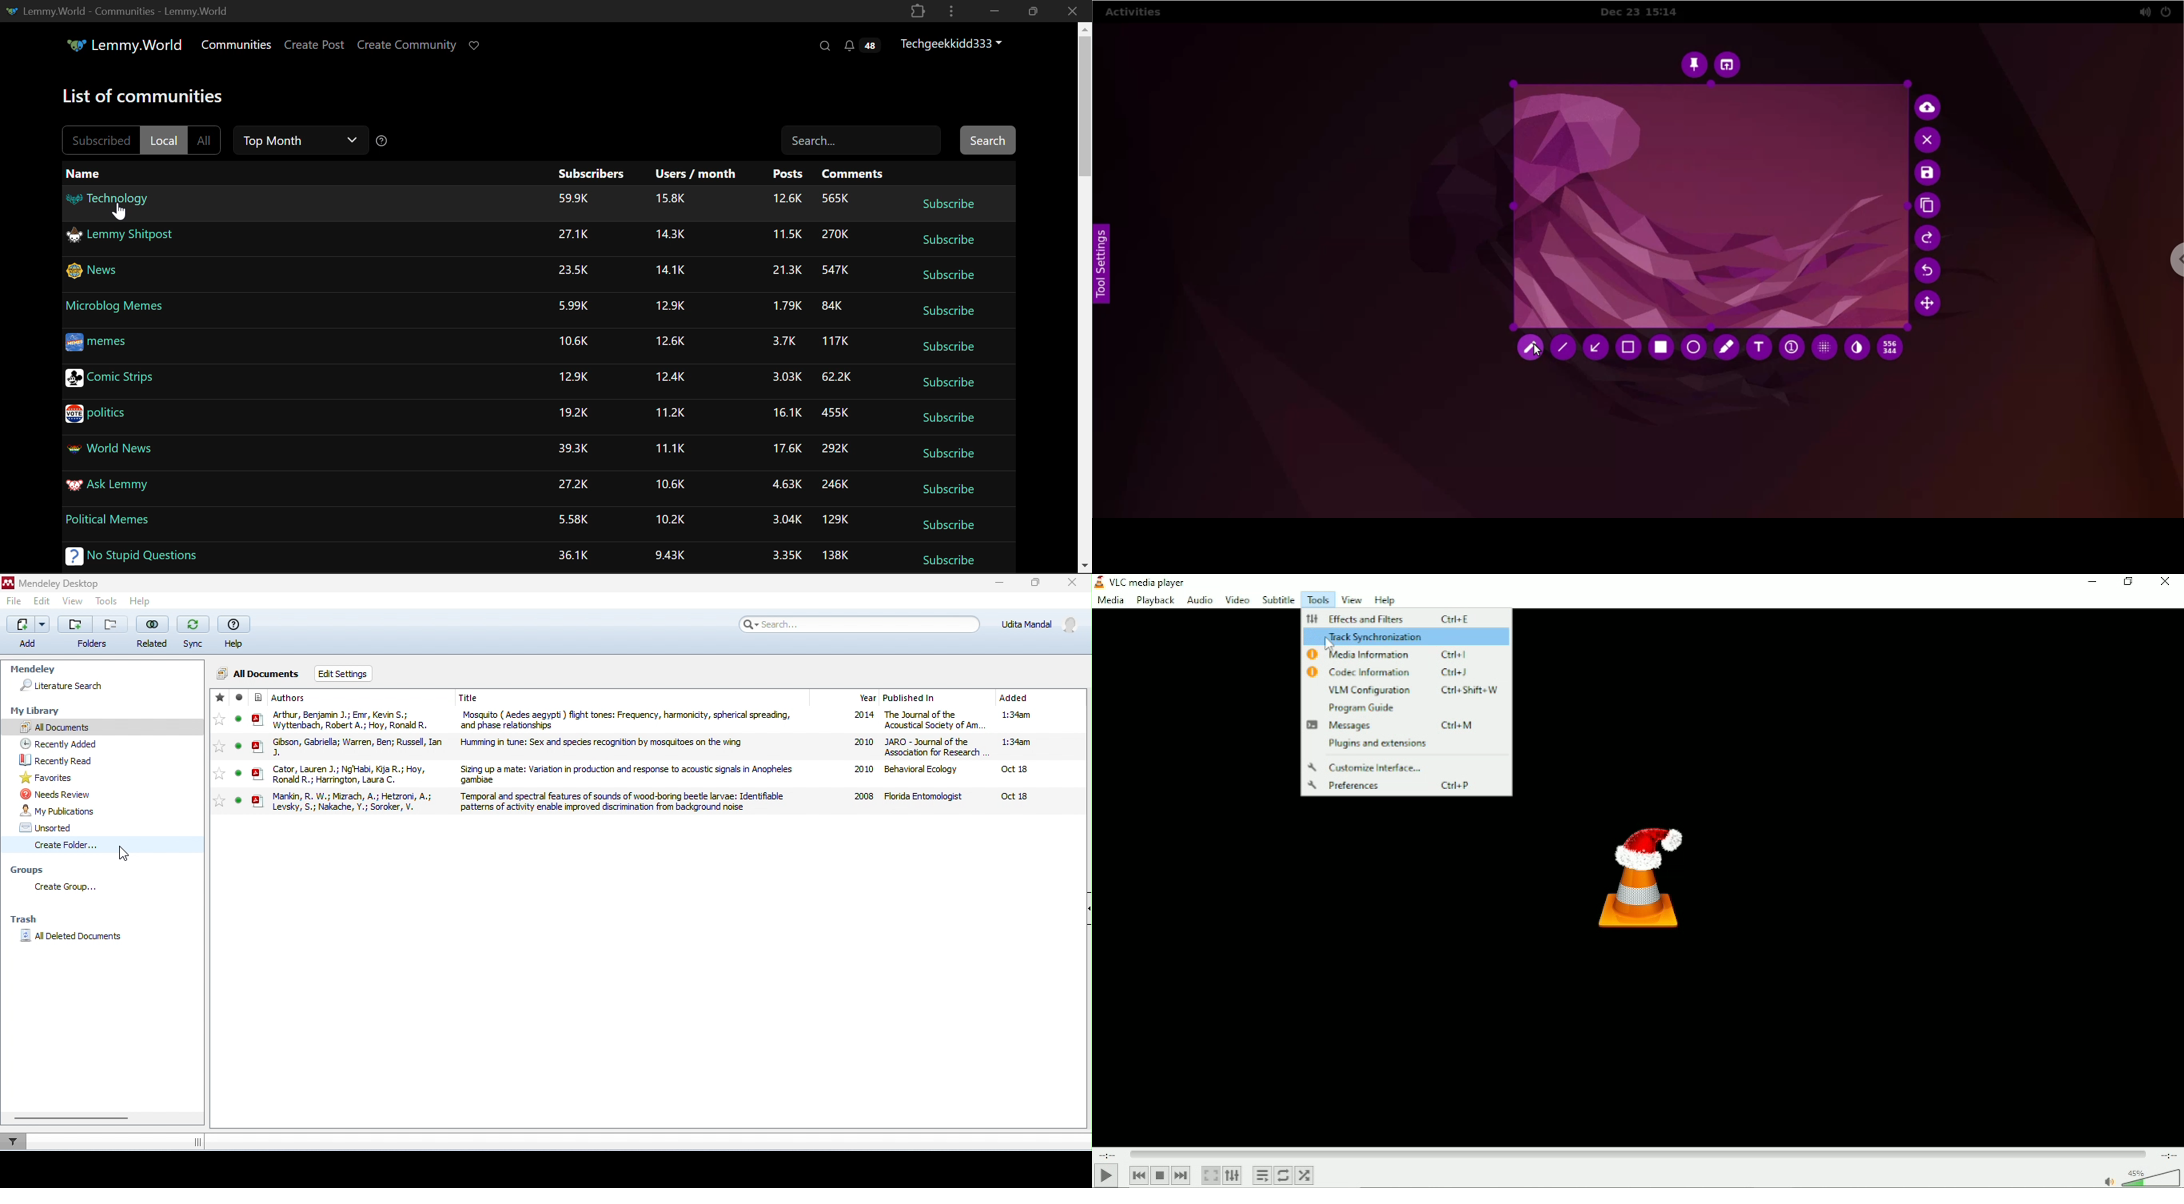 This screenshot has height=1204, width=2184. Describe the element at coordinates (785, 484) in the screenshot. I see `Amount ` at that location.